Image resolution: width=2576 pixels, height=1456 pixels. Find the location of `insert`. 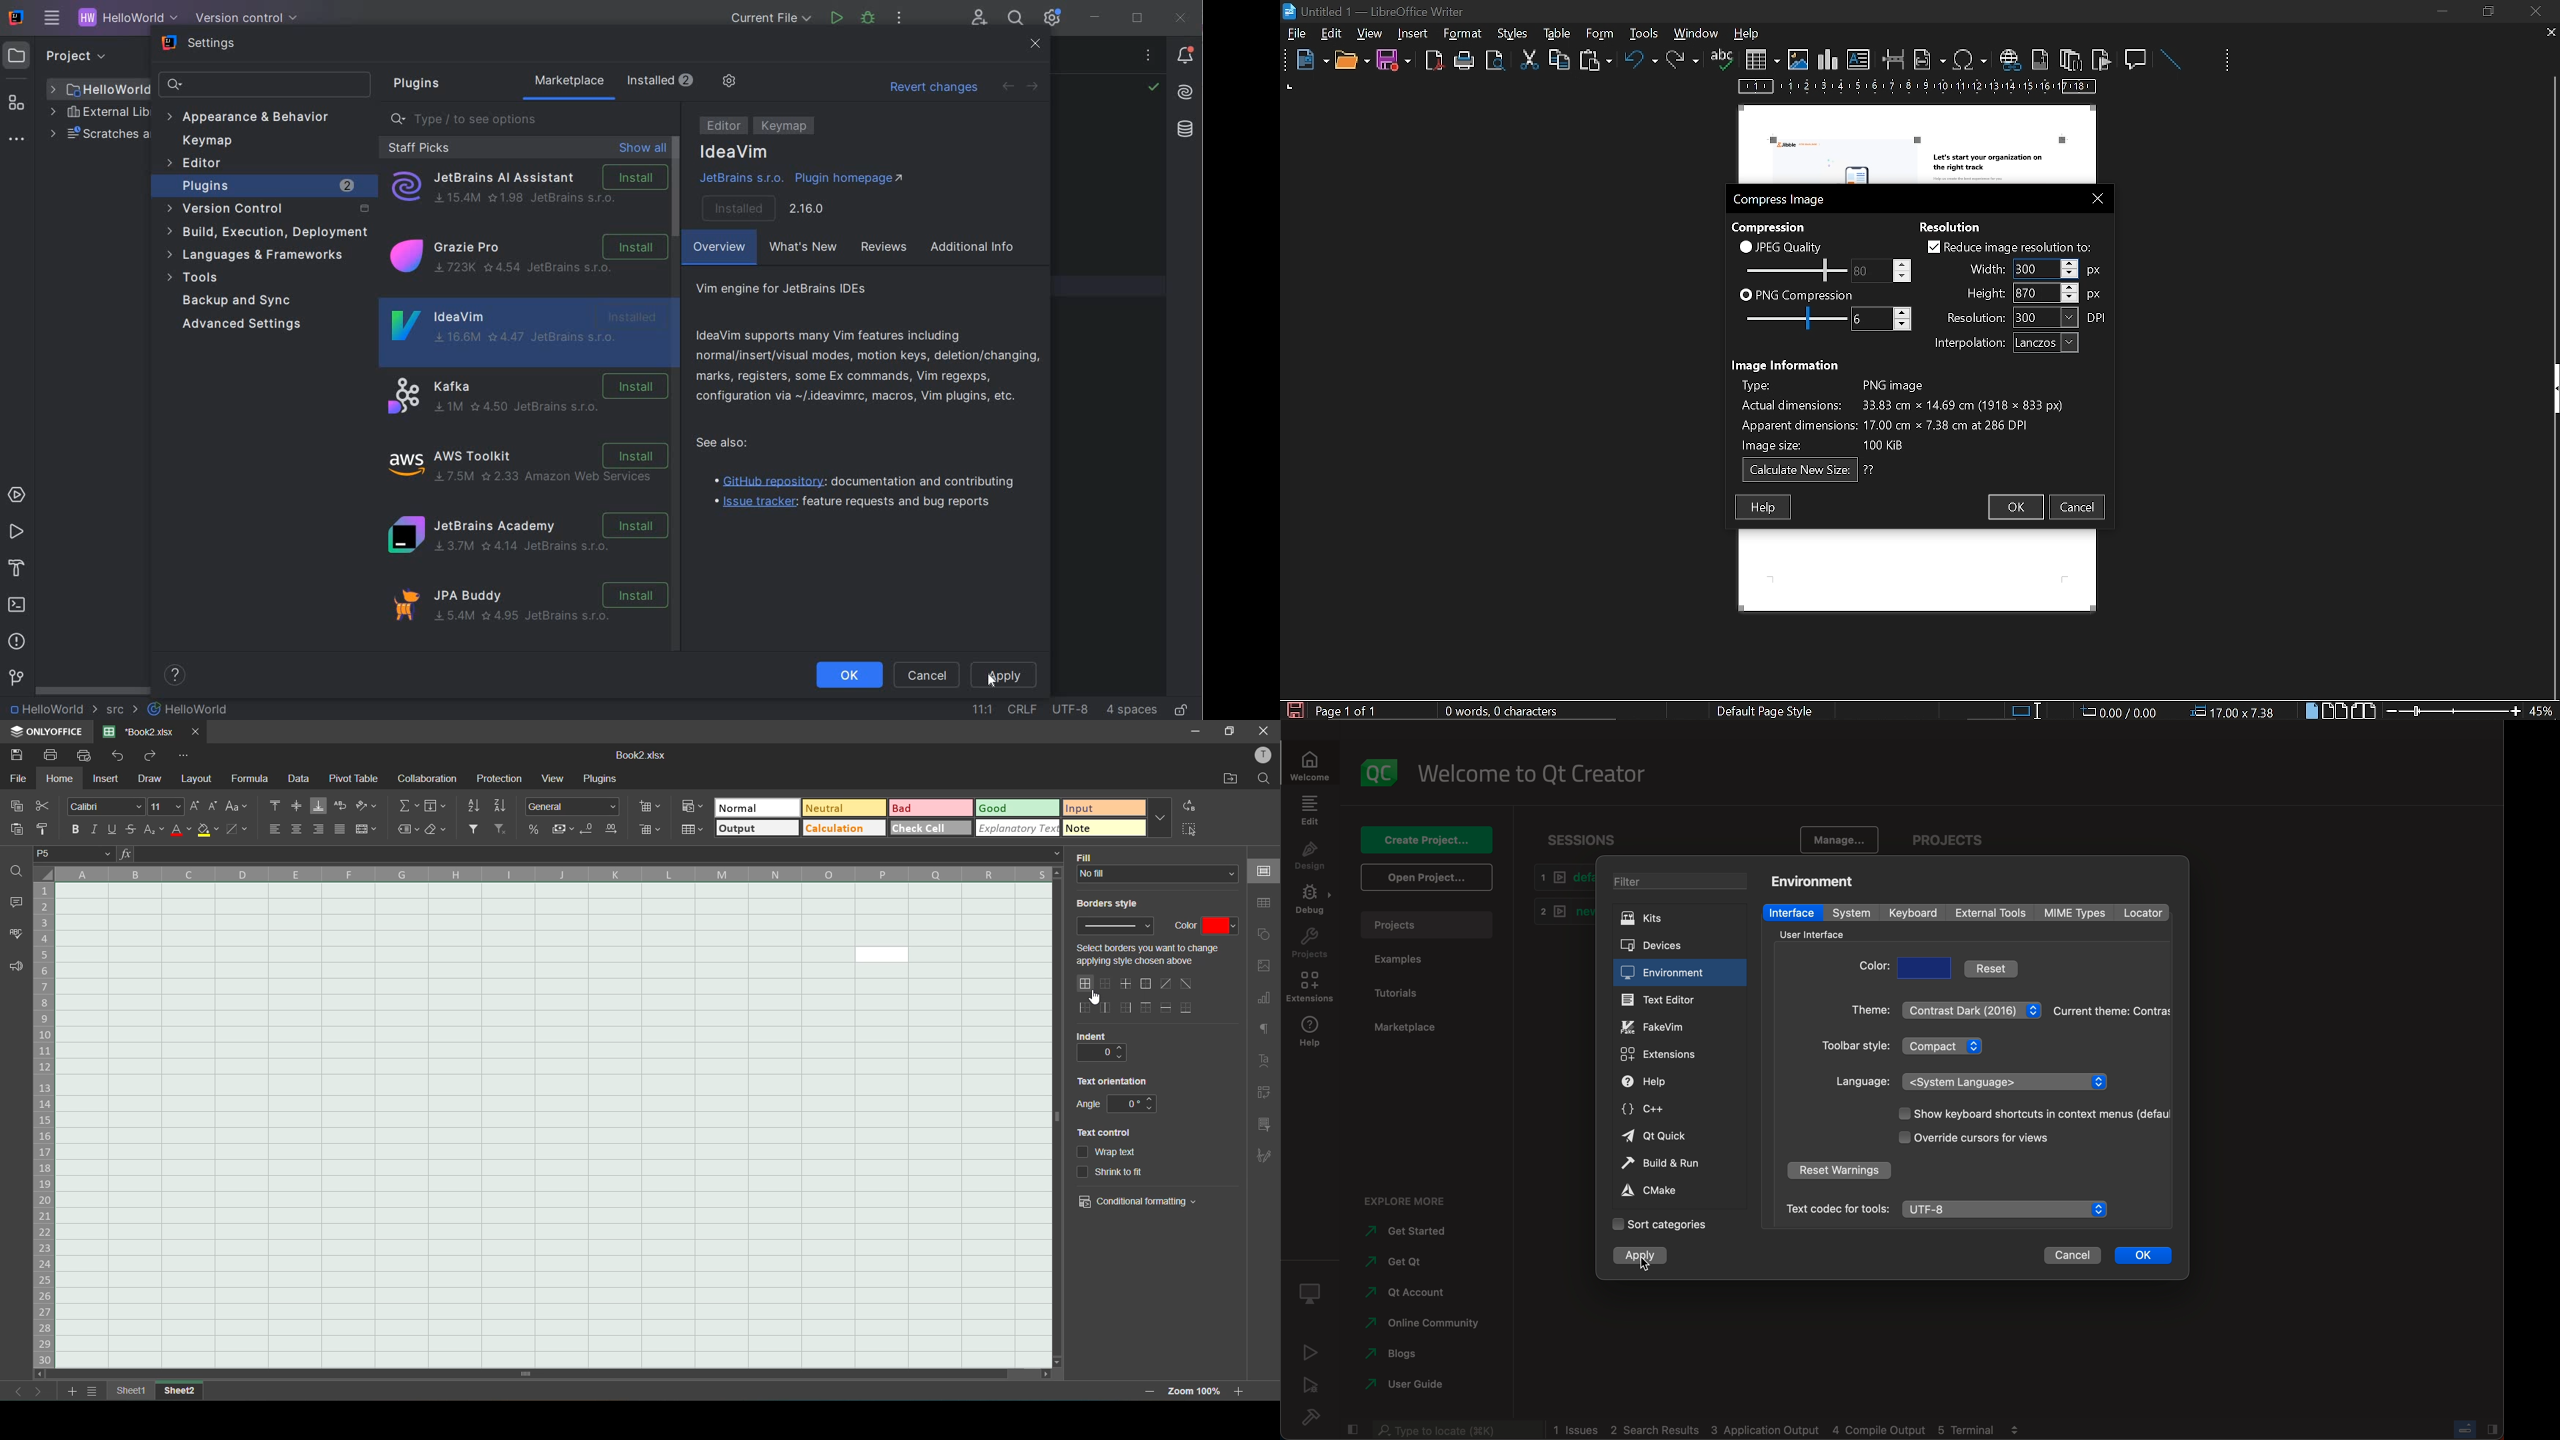

insert is located at coordinates (1414, 34).